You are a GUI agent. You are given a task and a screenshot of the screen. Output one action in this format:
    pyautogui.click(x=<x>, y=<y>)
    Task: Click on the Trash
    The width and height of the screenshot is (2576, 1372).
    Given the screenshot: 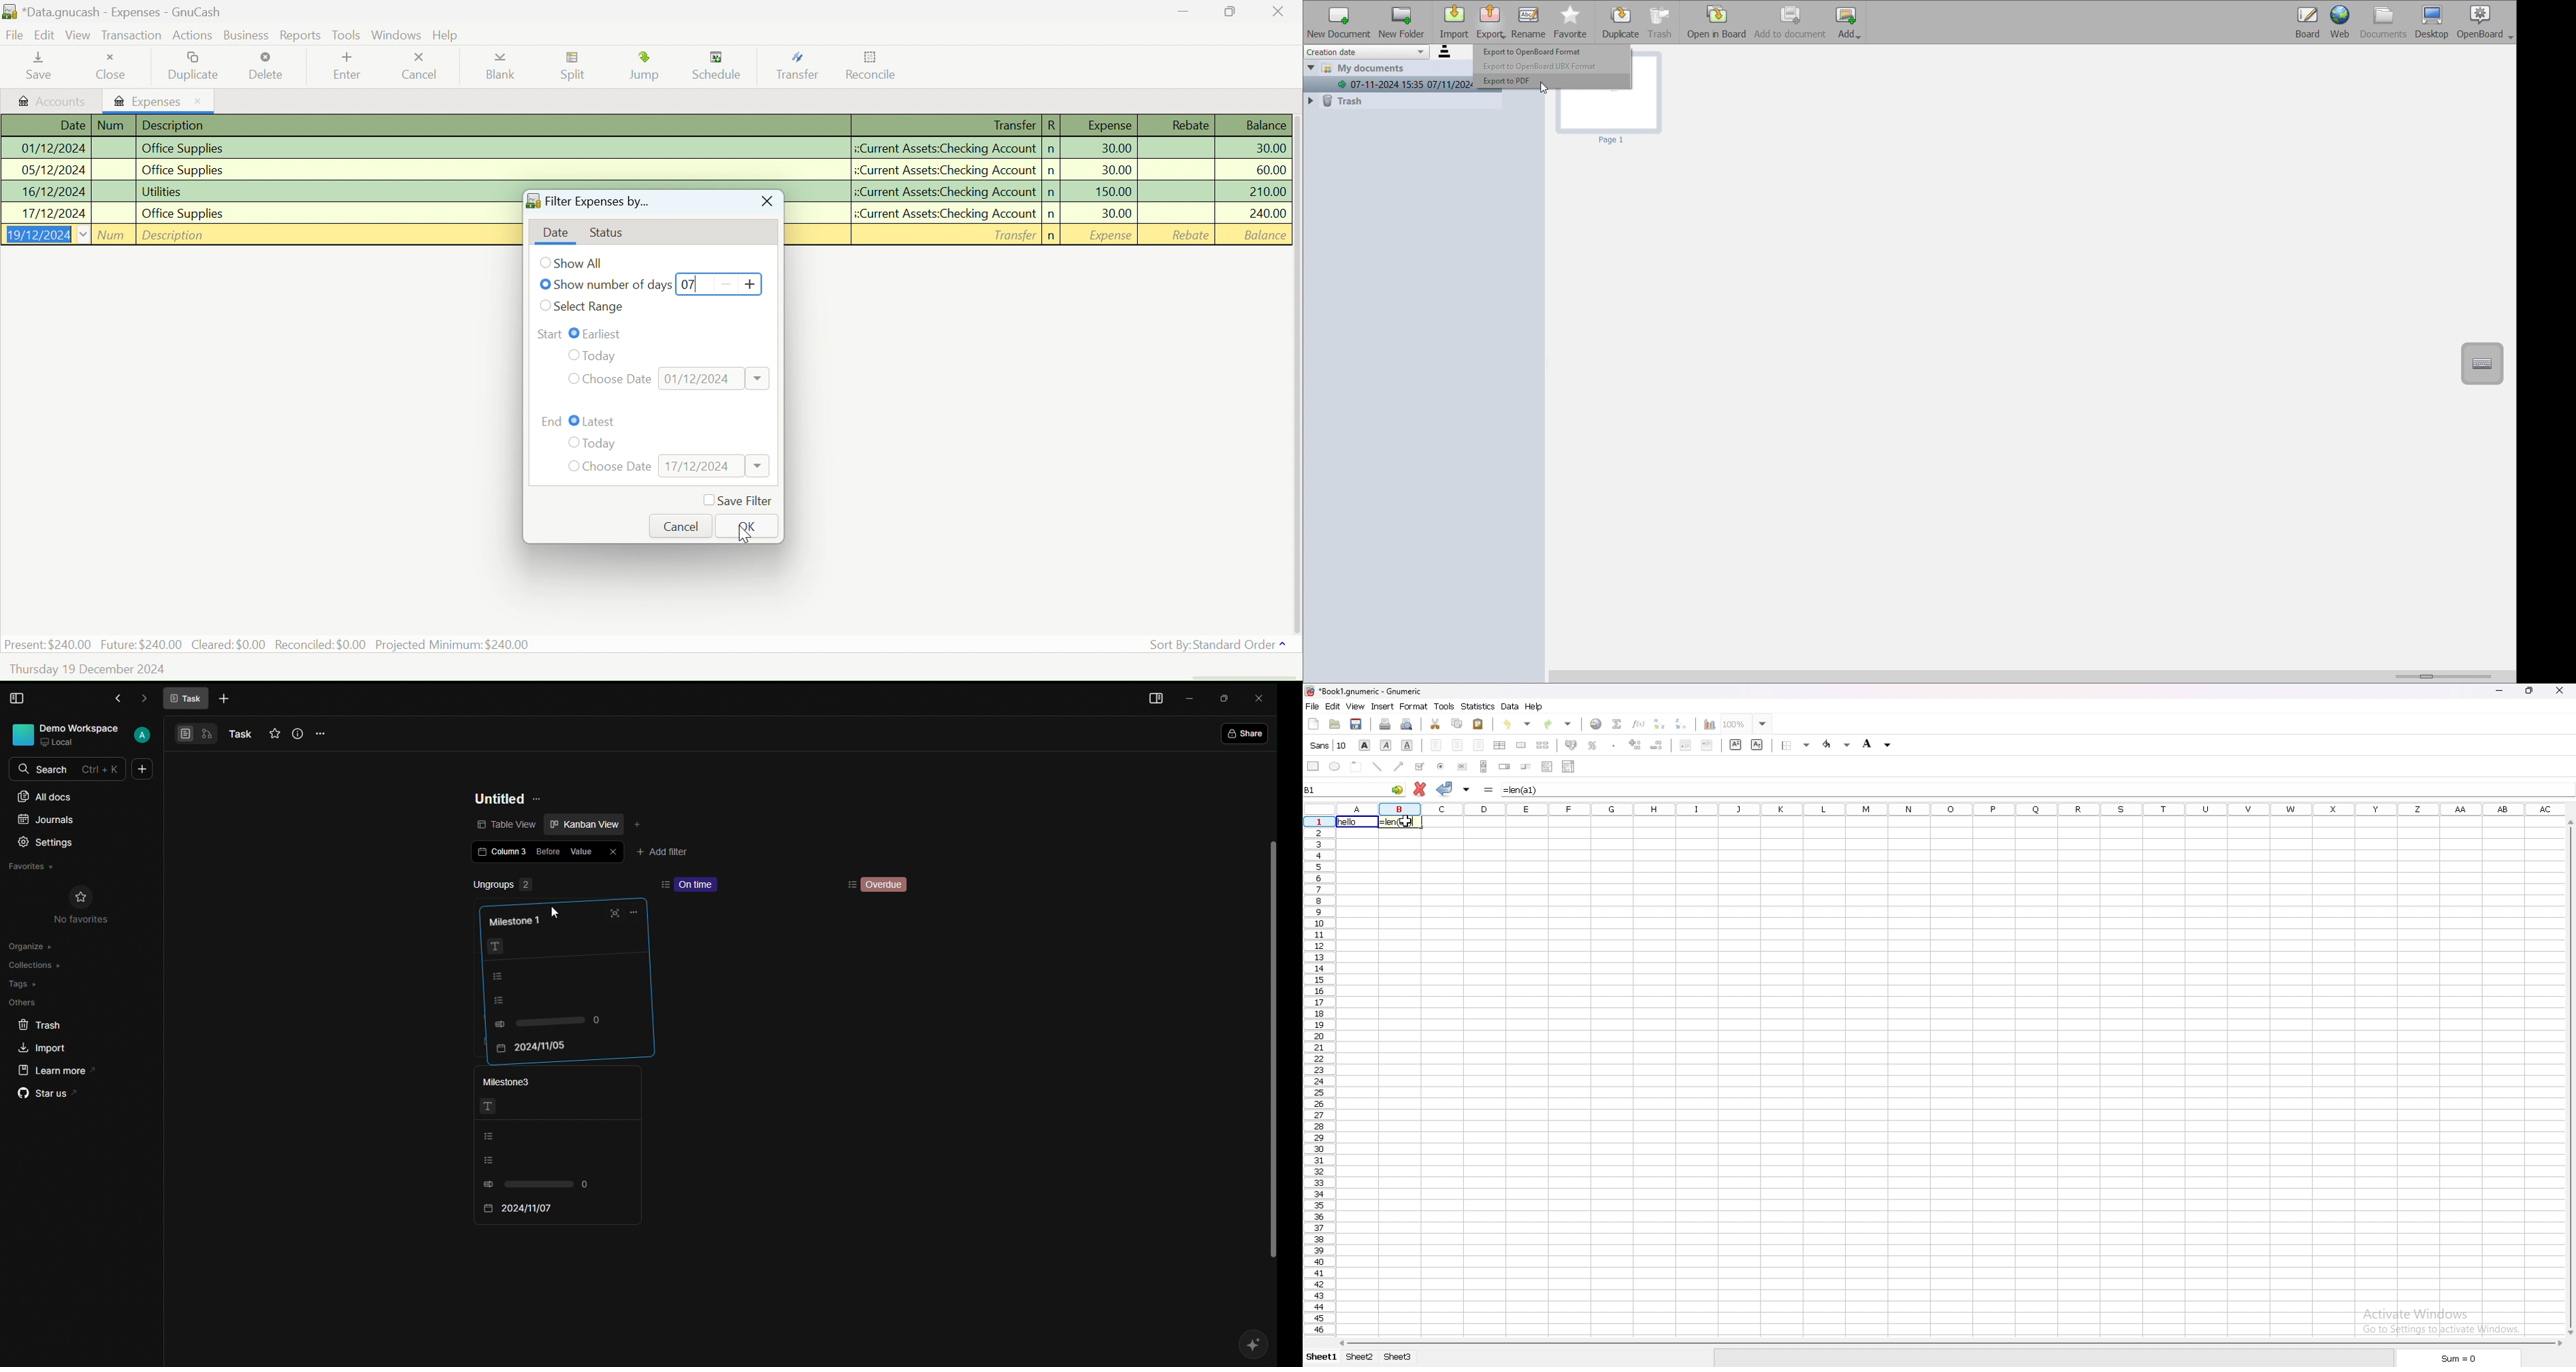 What is the action you would take?
    pyautogui.click(x=40, y=1024)
    